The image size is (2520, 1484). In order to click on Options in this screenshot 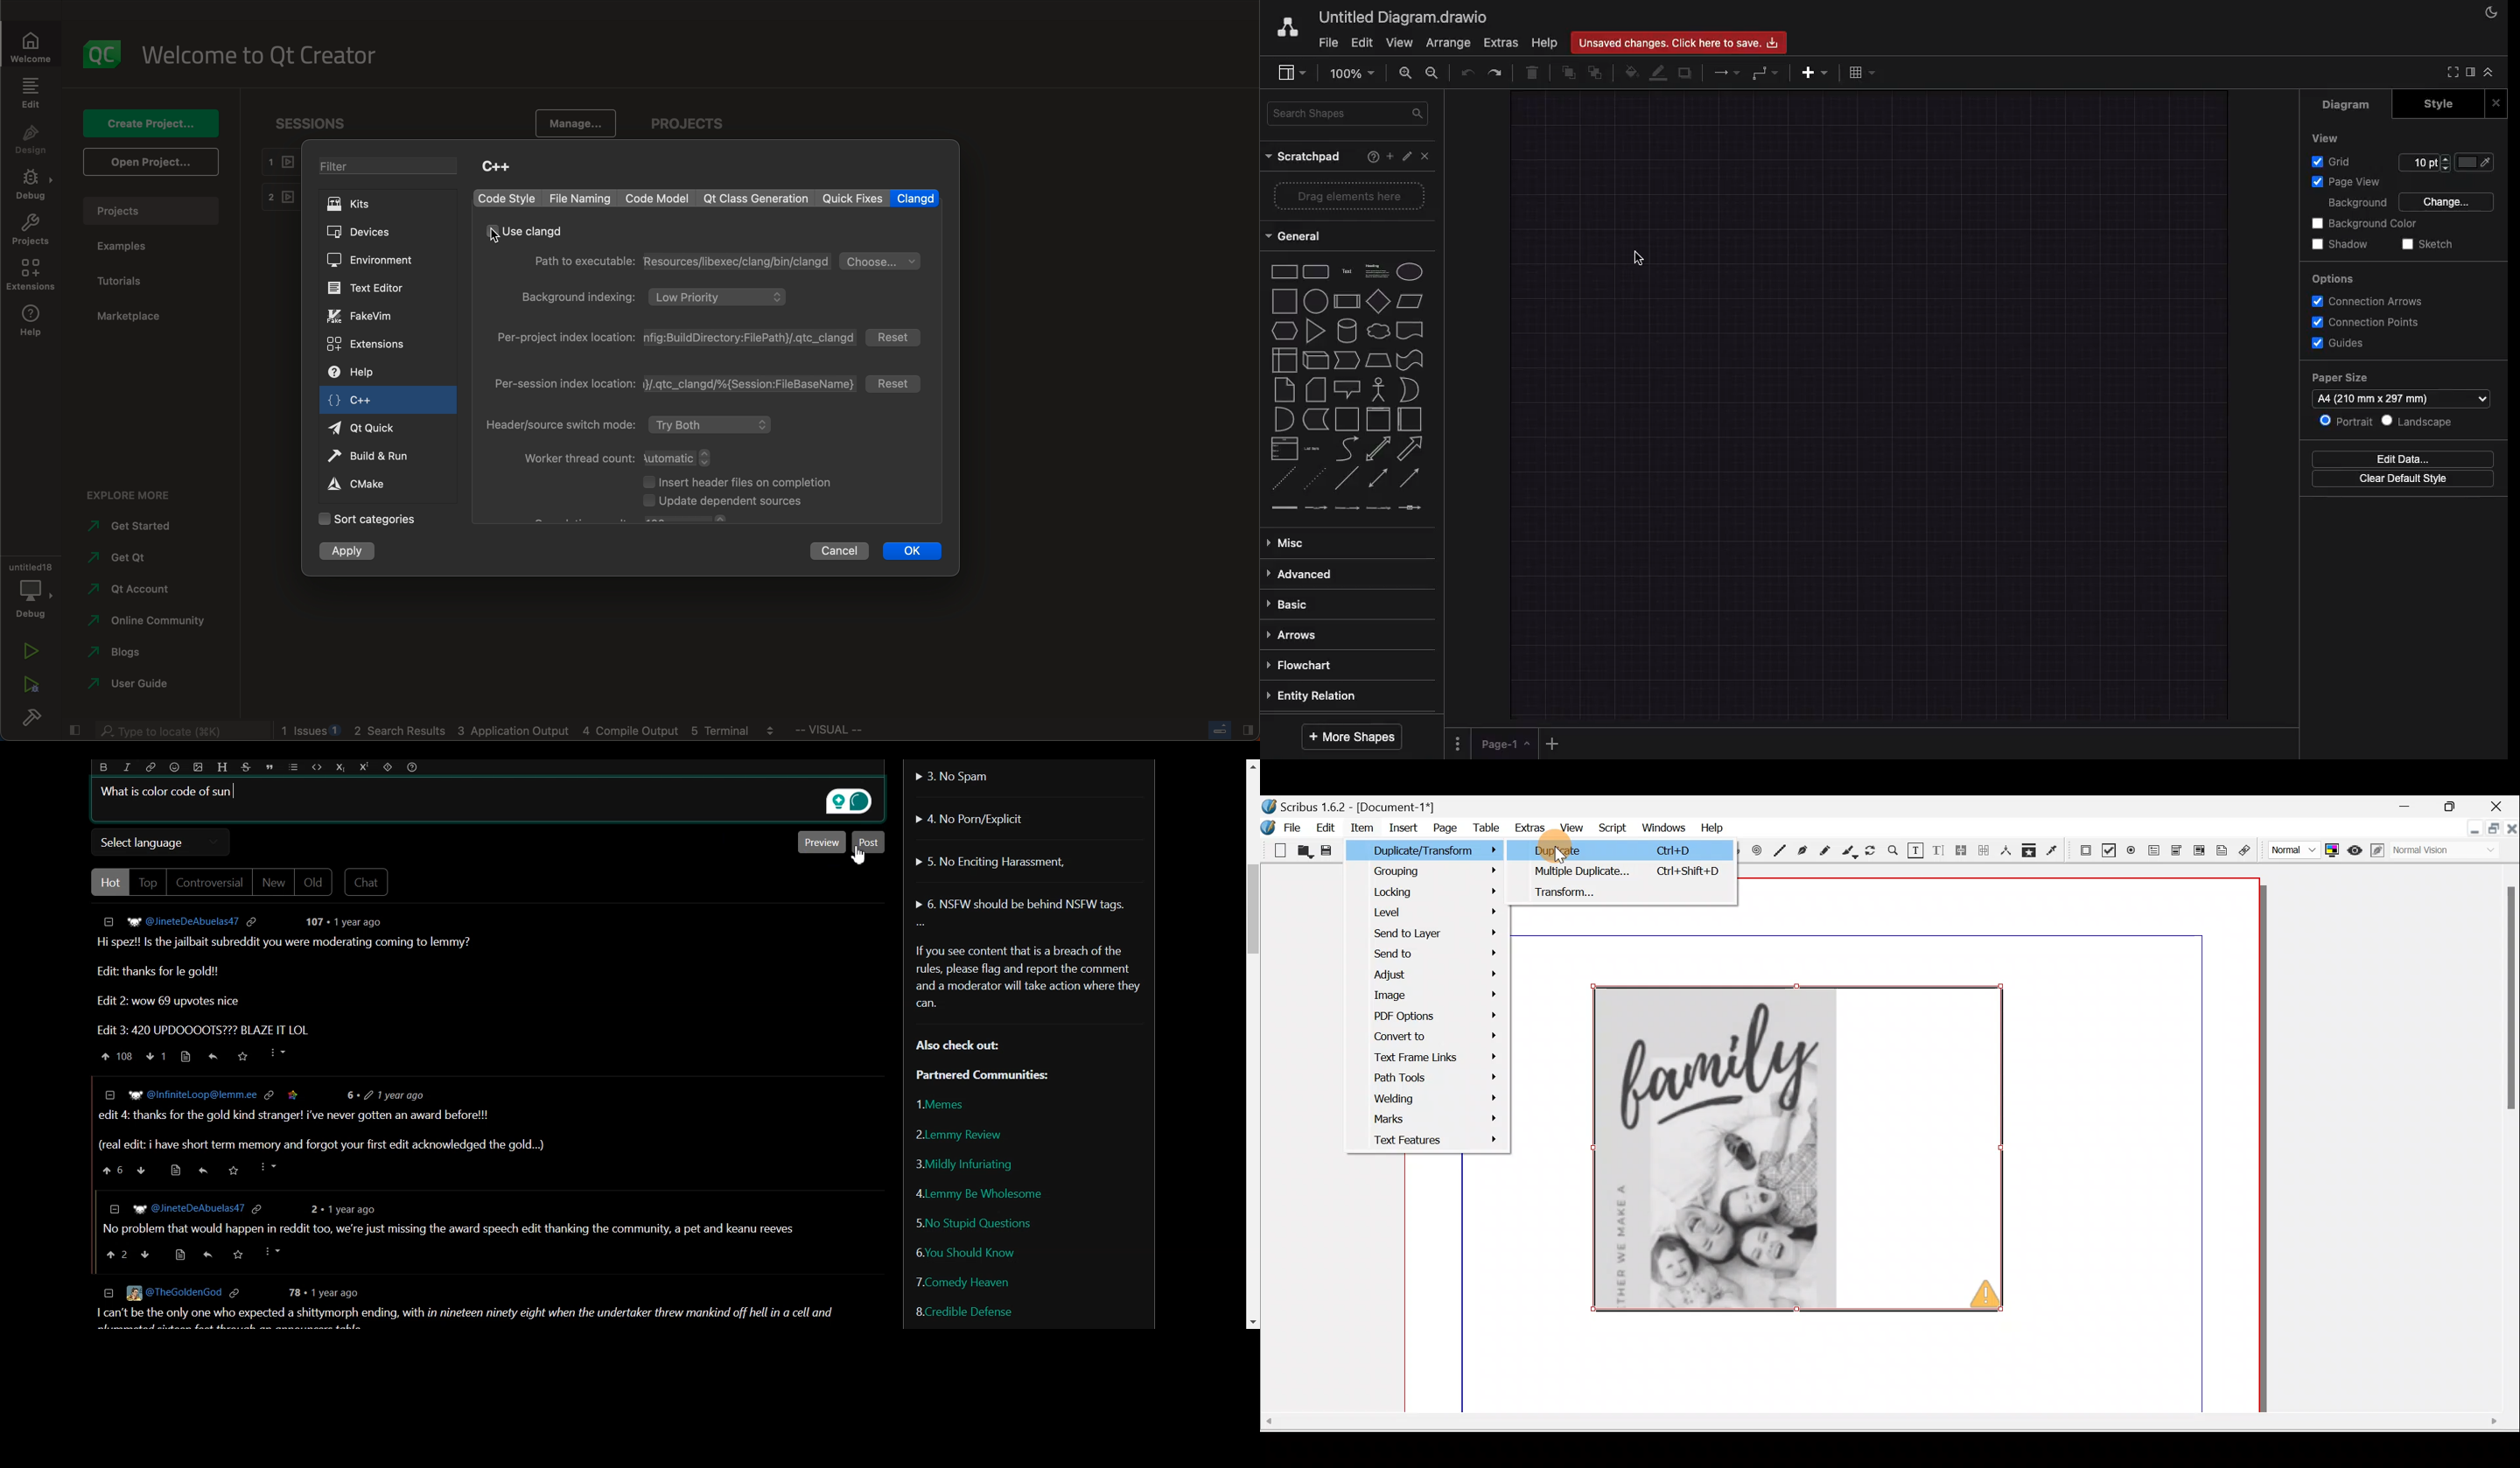, I will do `click(1458, 745)`.